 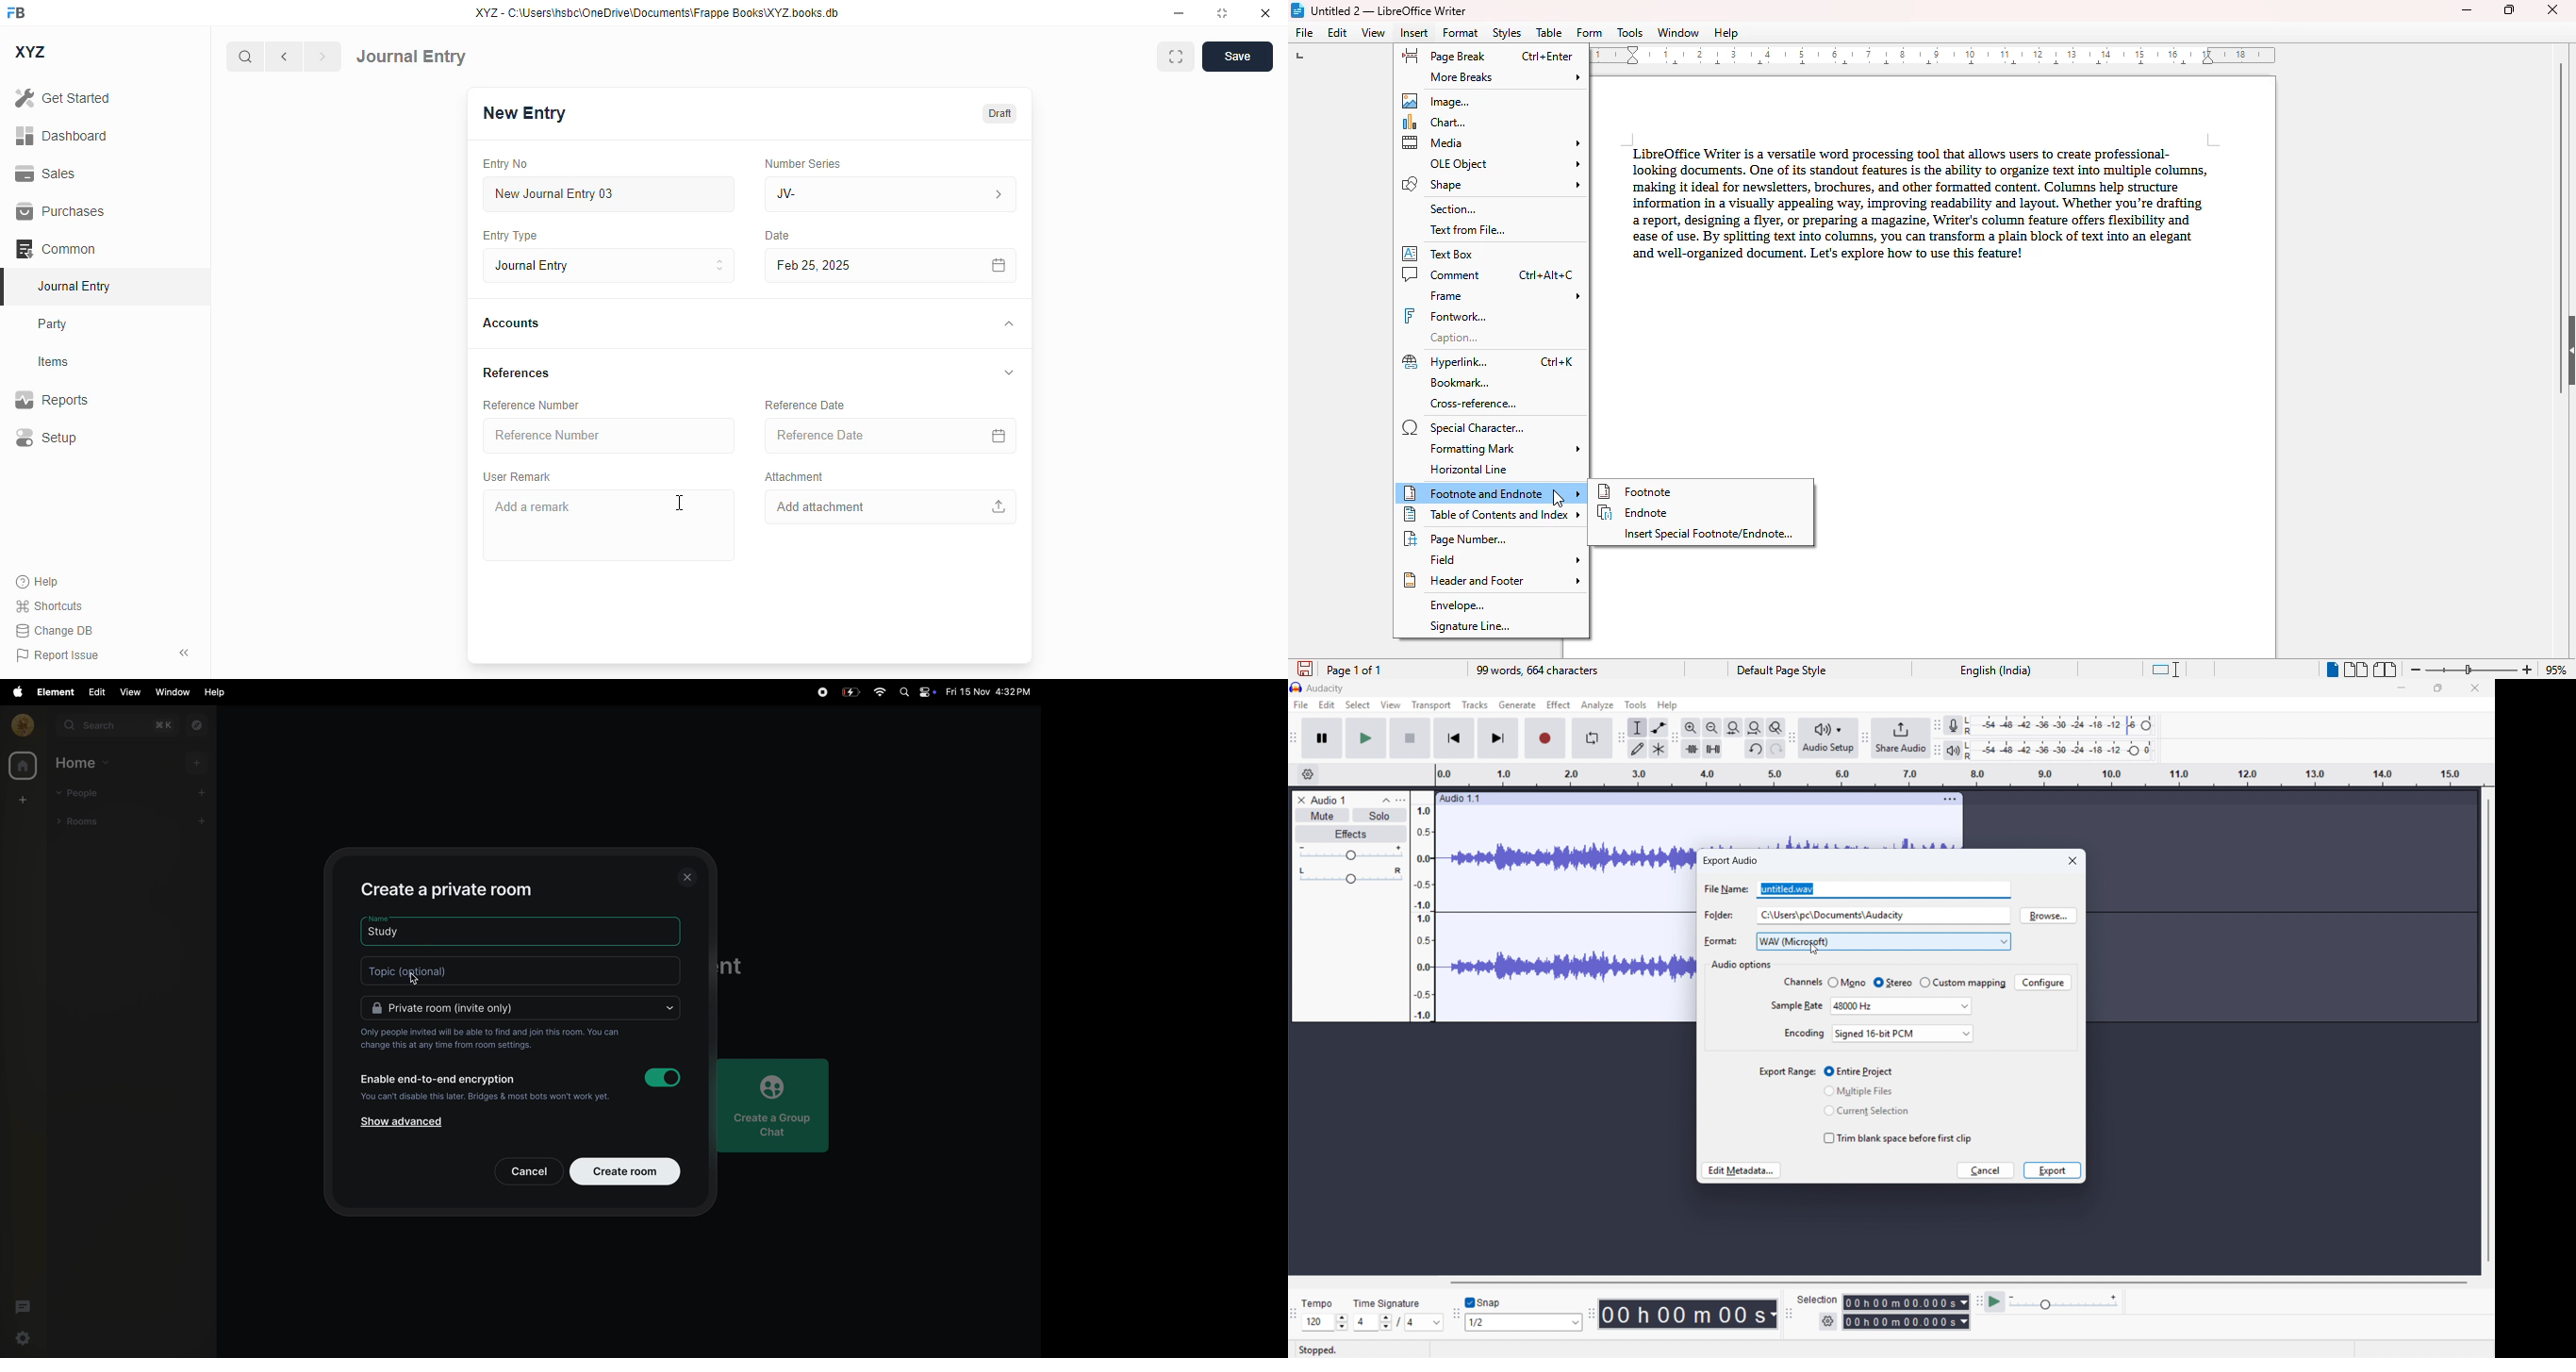 I want to click on Export format , so click(x=1884, y=942).